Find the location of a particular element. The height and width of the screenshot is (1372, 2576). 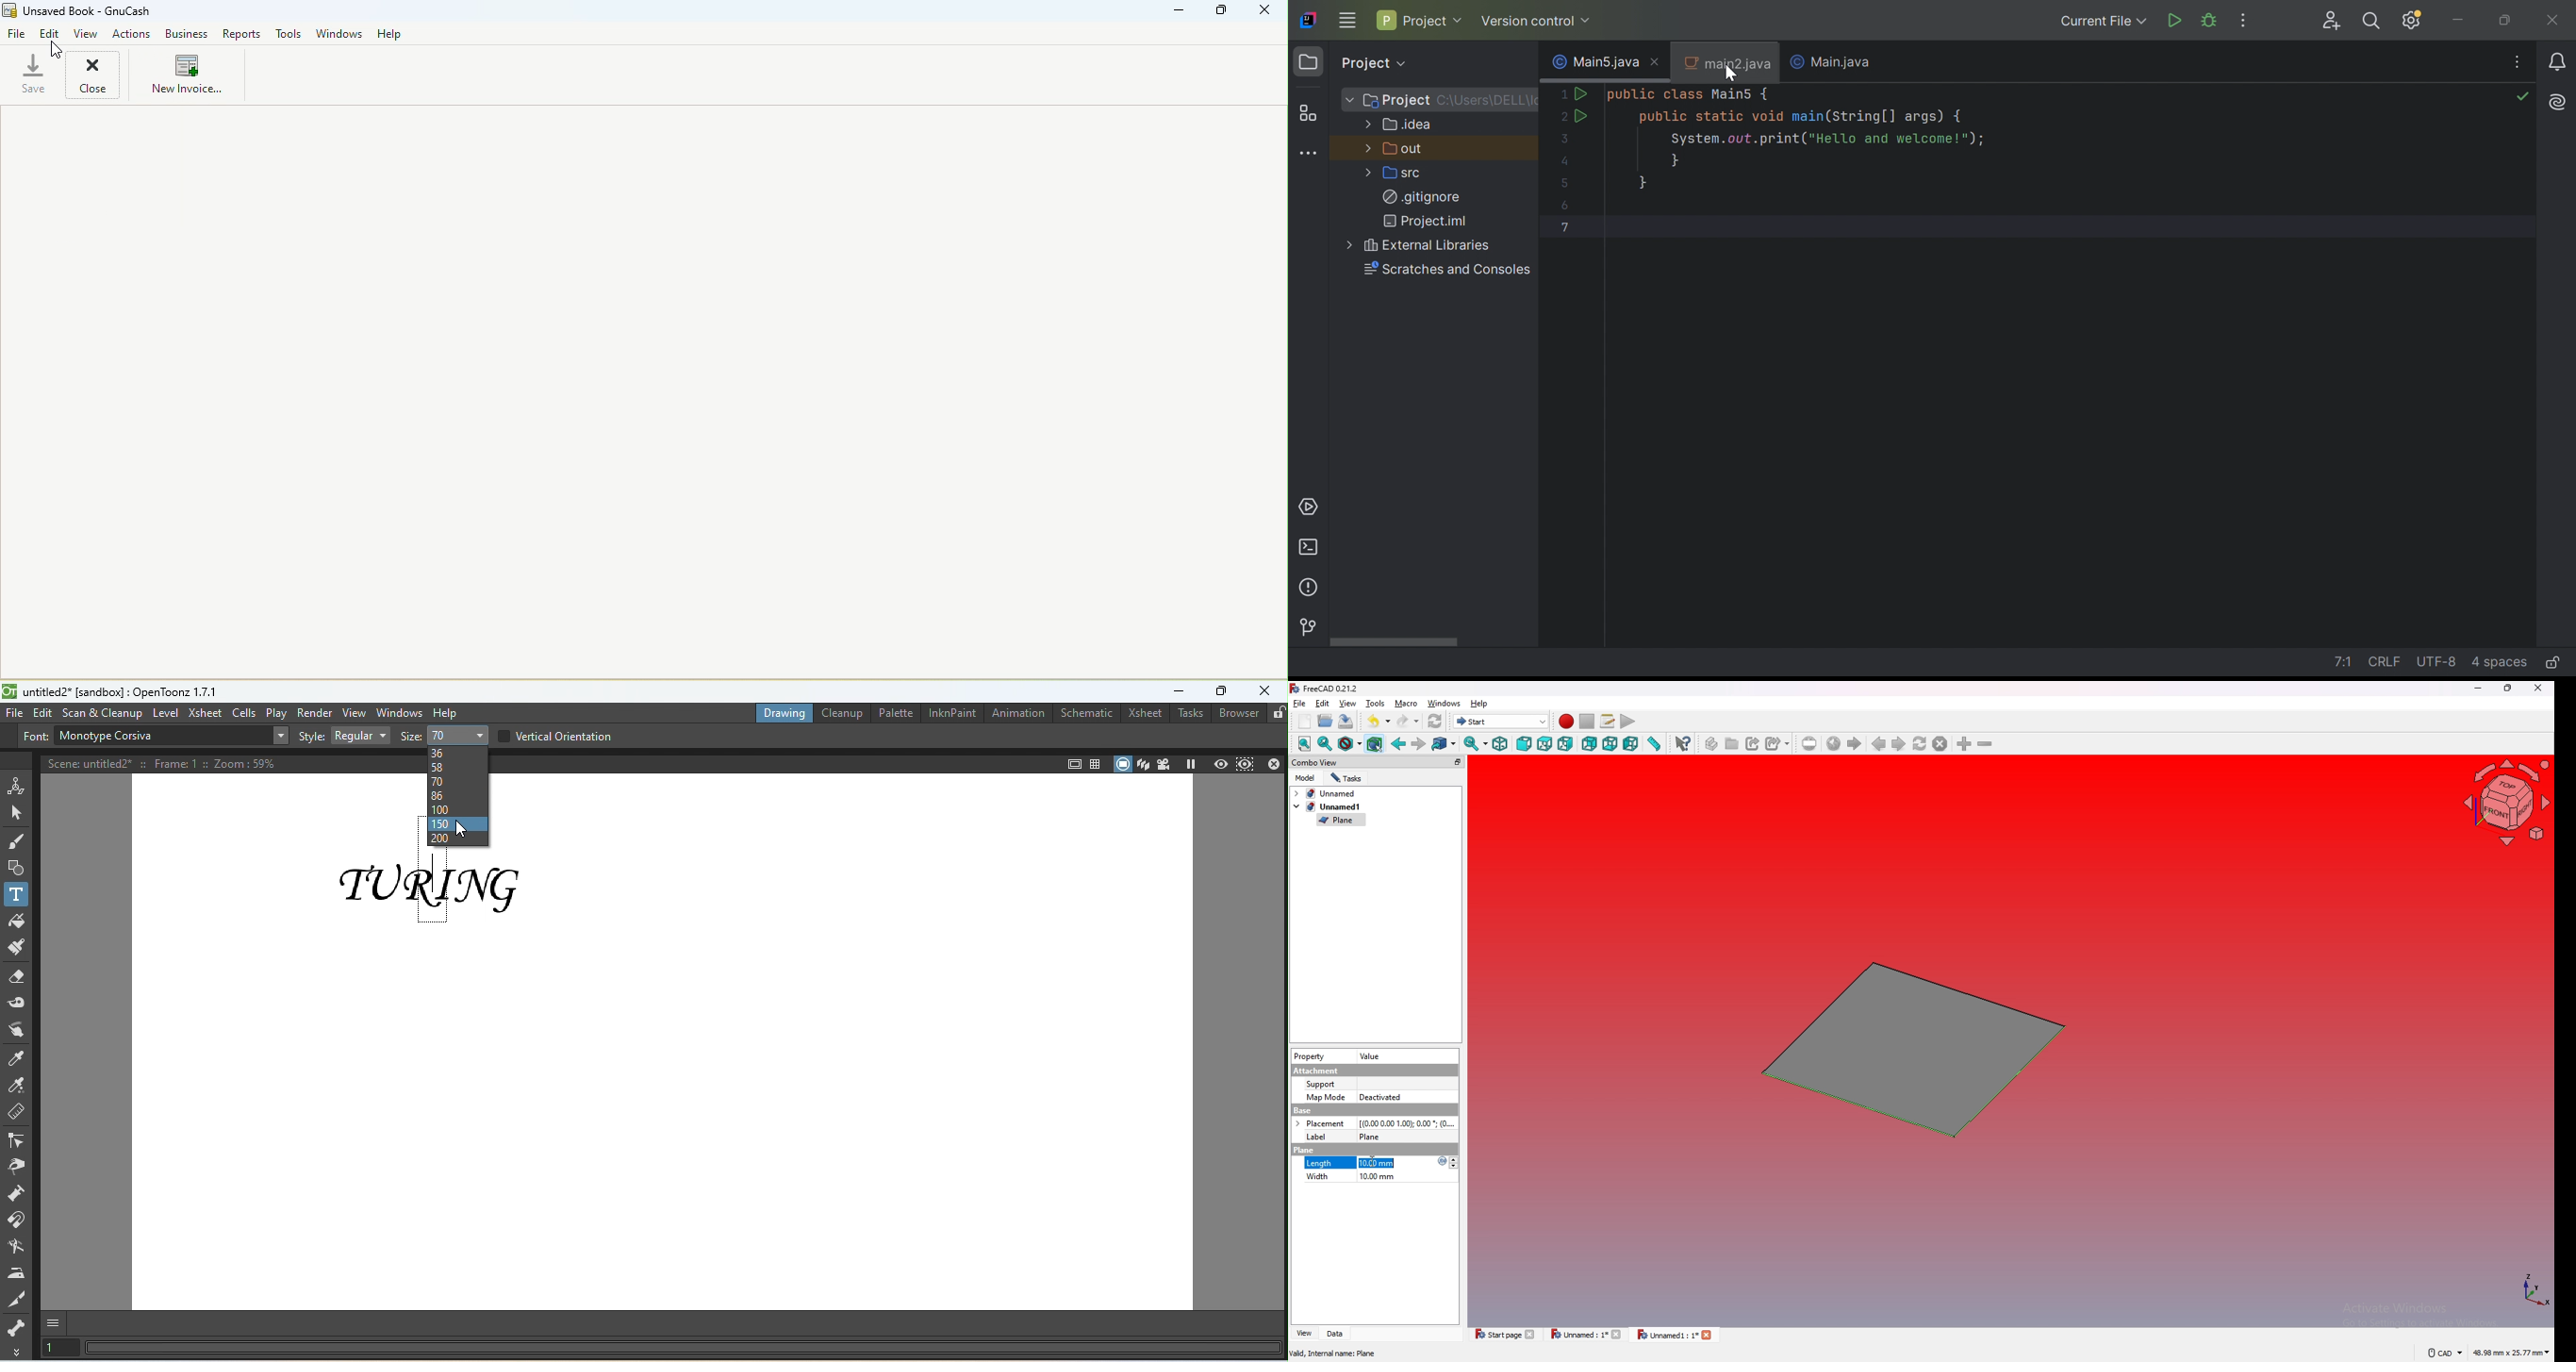

Placement is located at coordinates (1320, 1123).